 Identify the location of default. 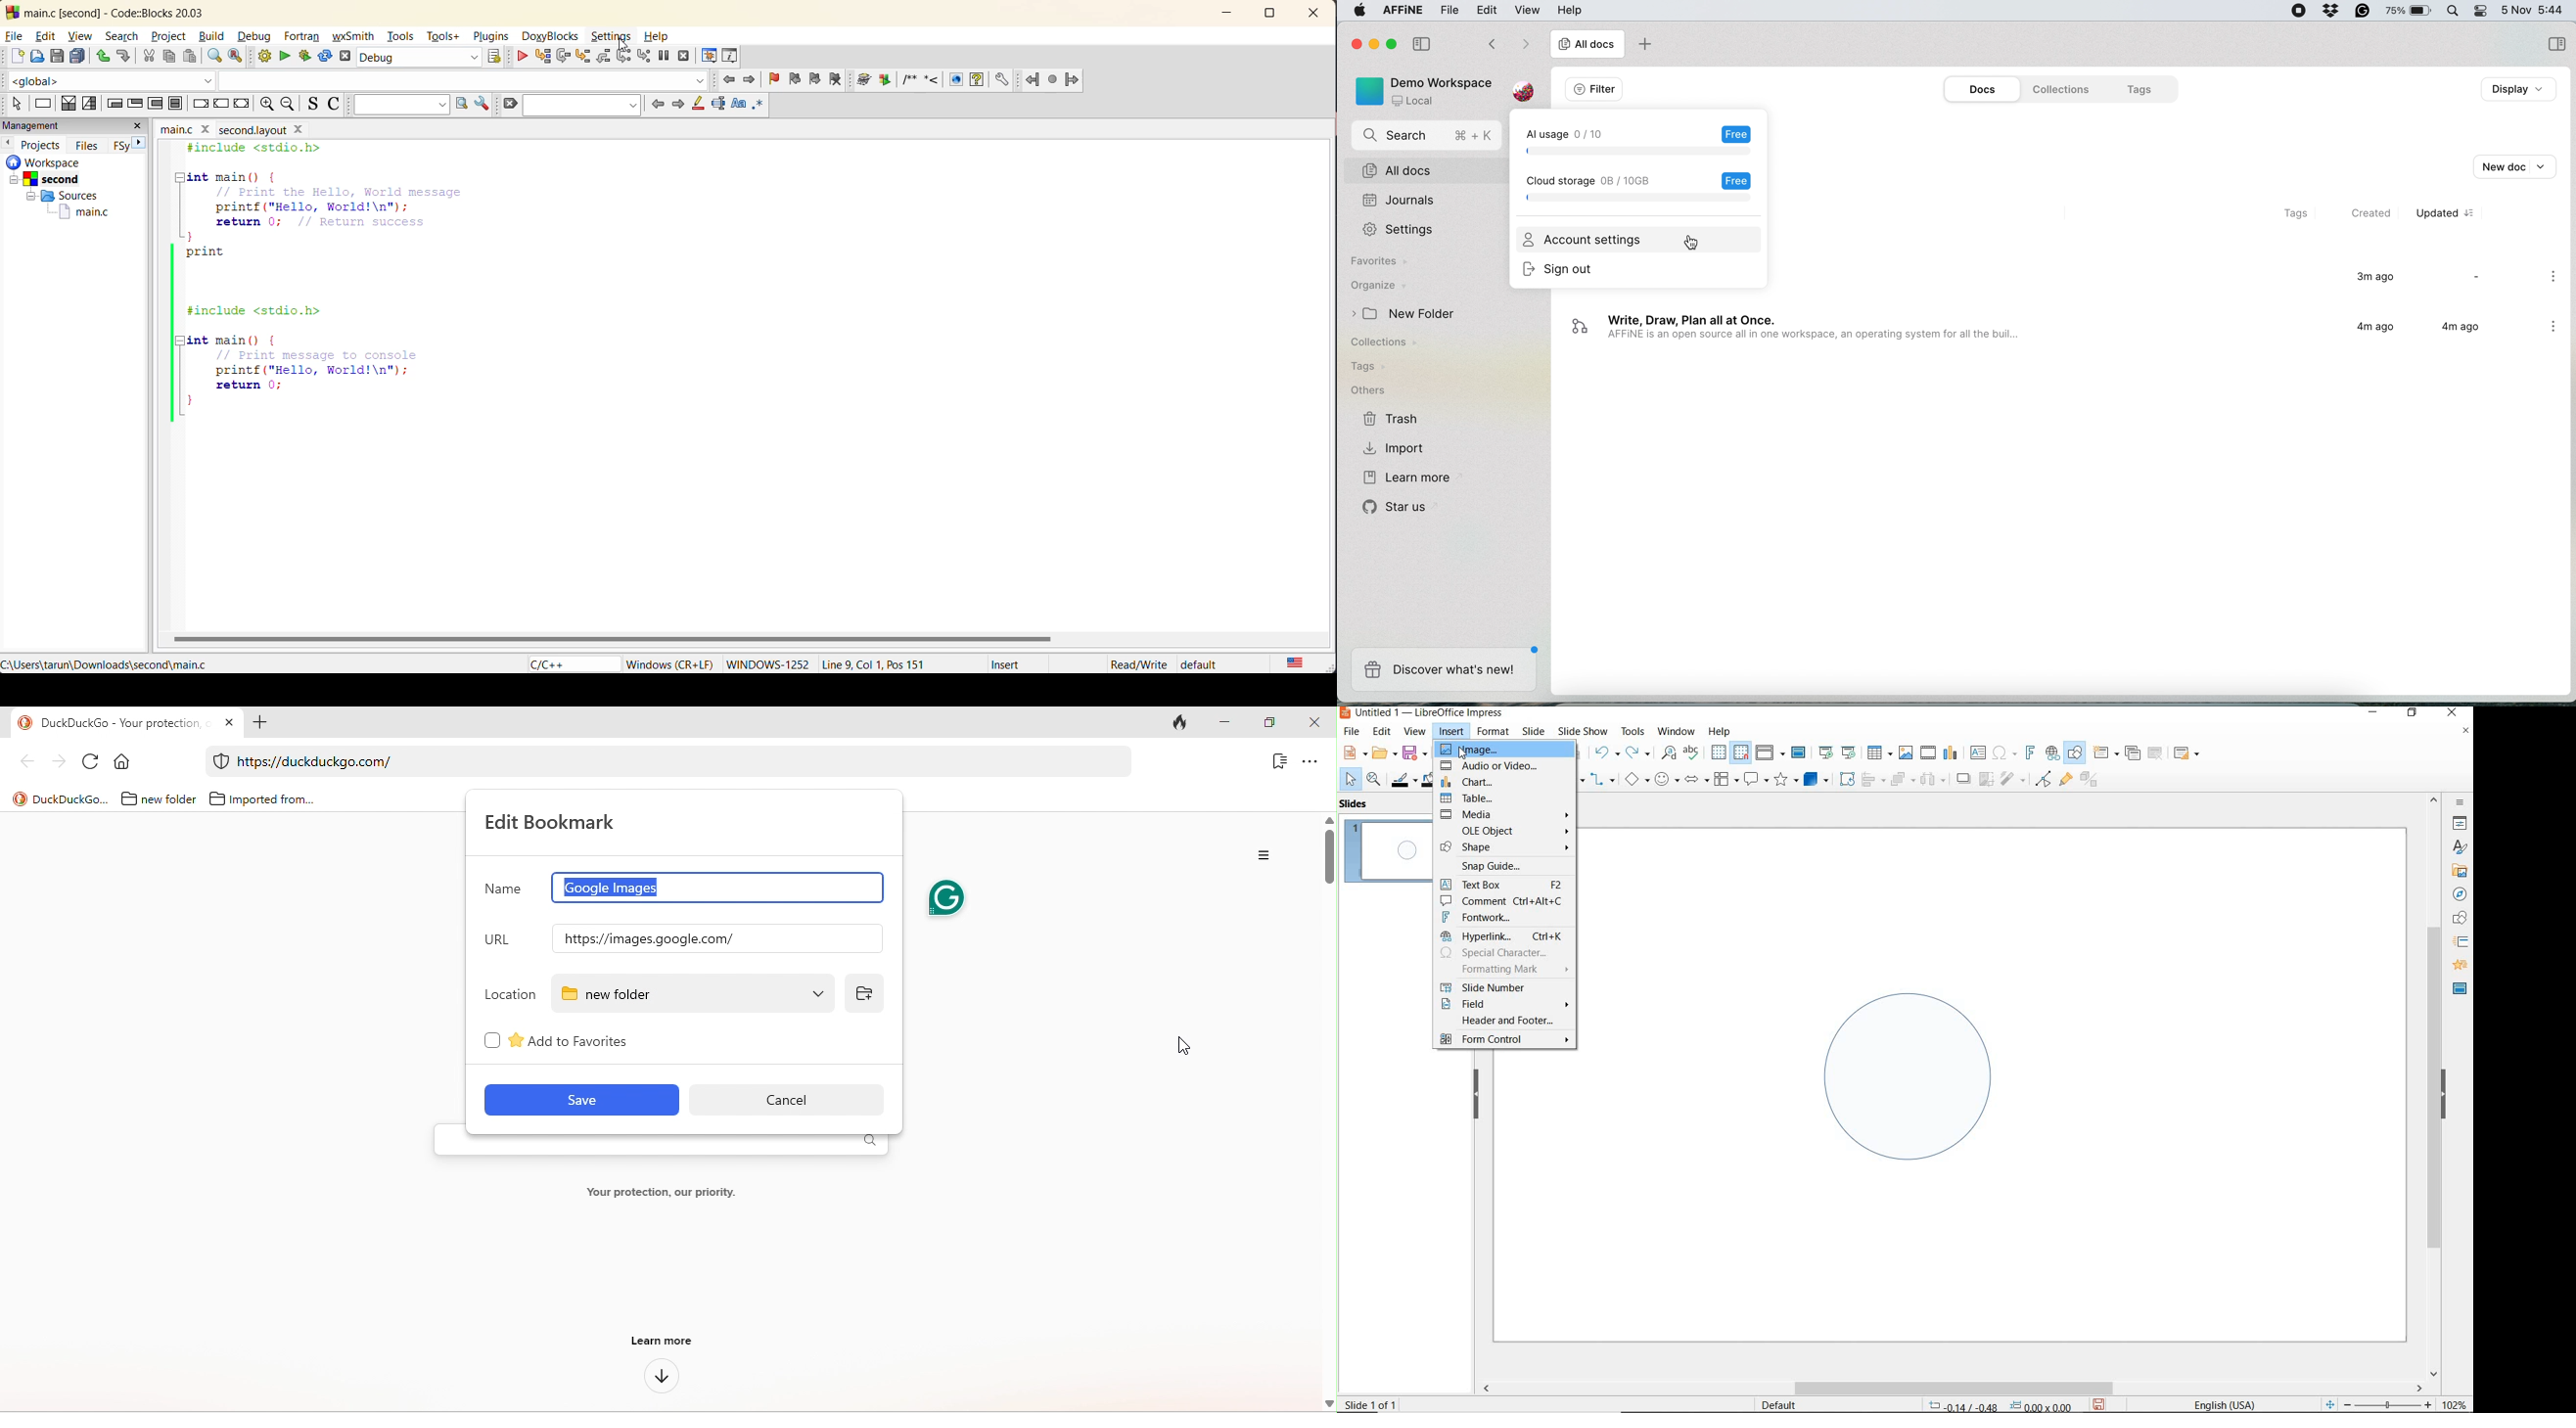
(1216, 665).